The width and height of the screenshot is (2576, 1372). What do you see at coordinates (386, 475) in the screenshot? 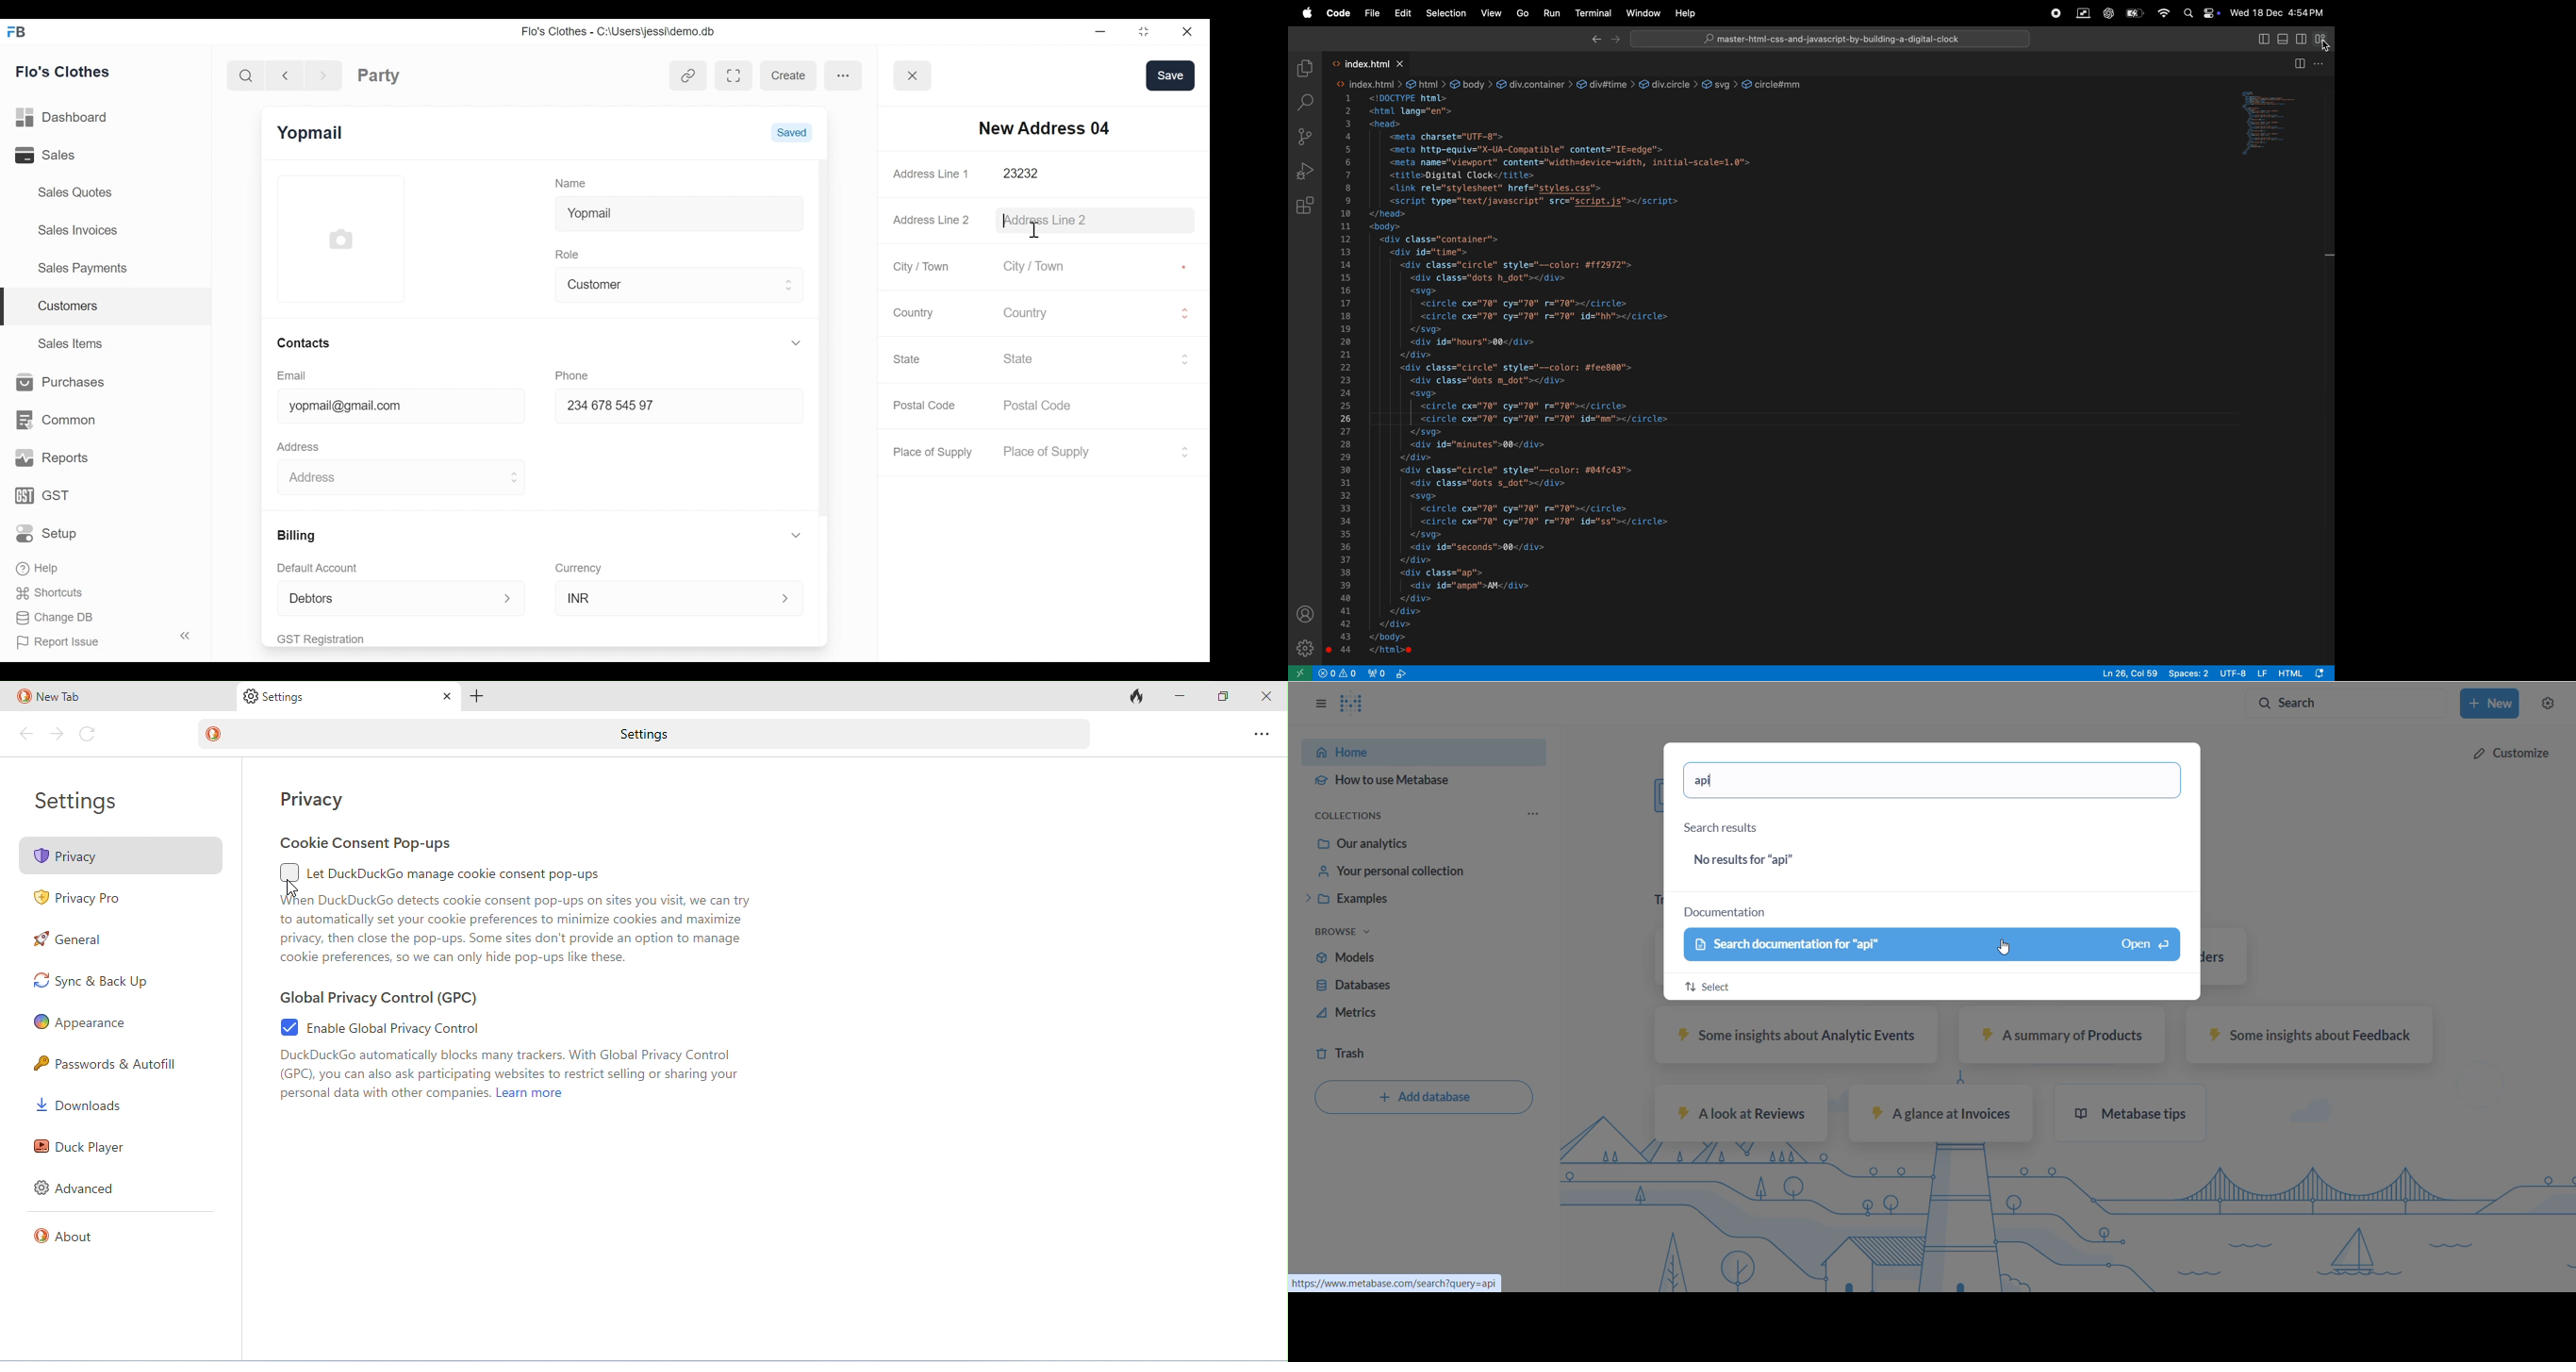
I see `Address` at bounding box center [386, 475].